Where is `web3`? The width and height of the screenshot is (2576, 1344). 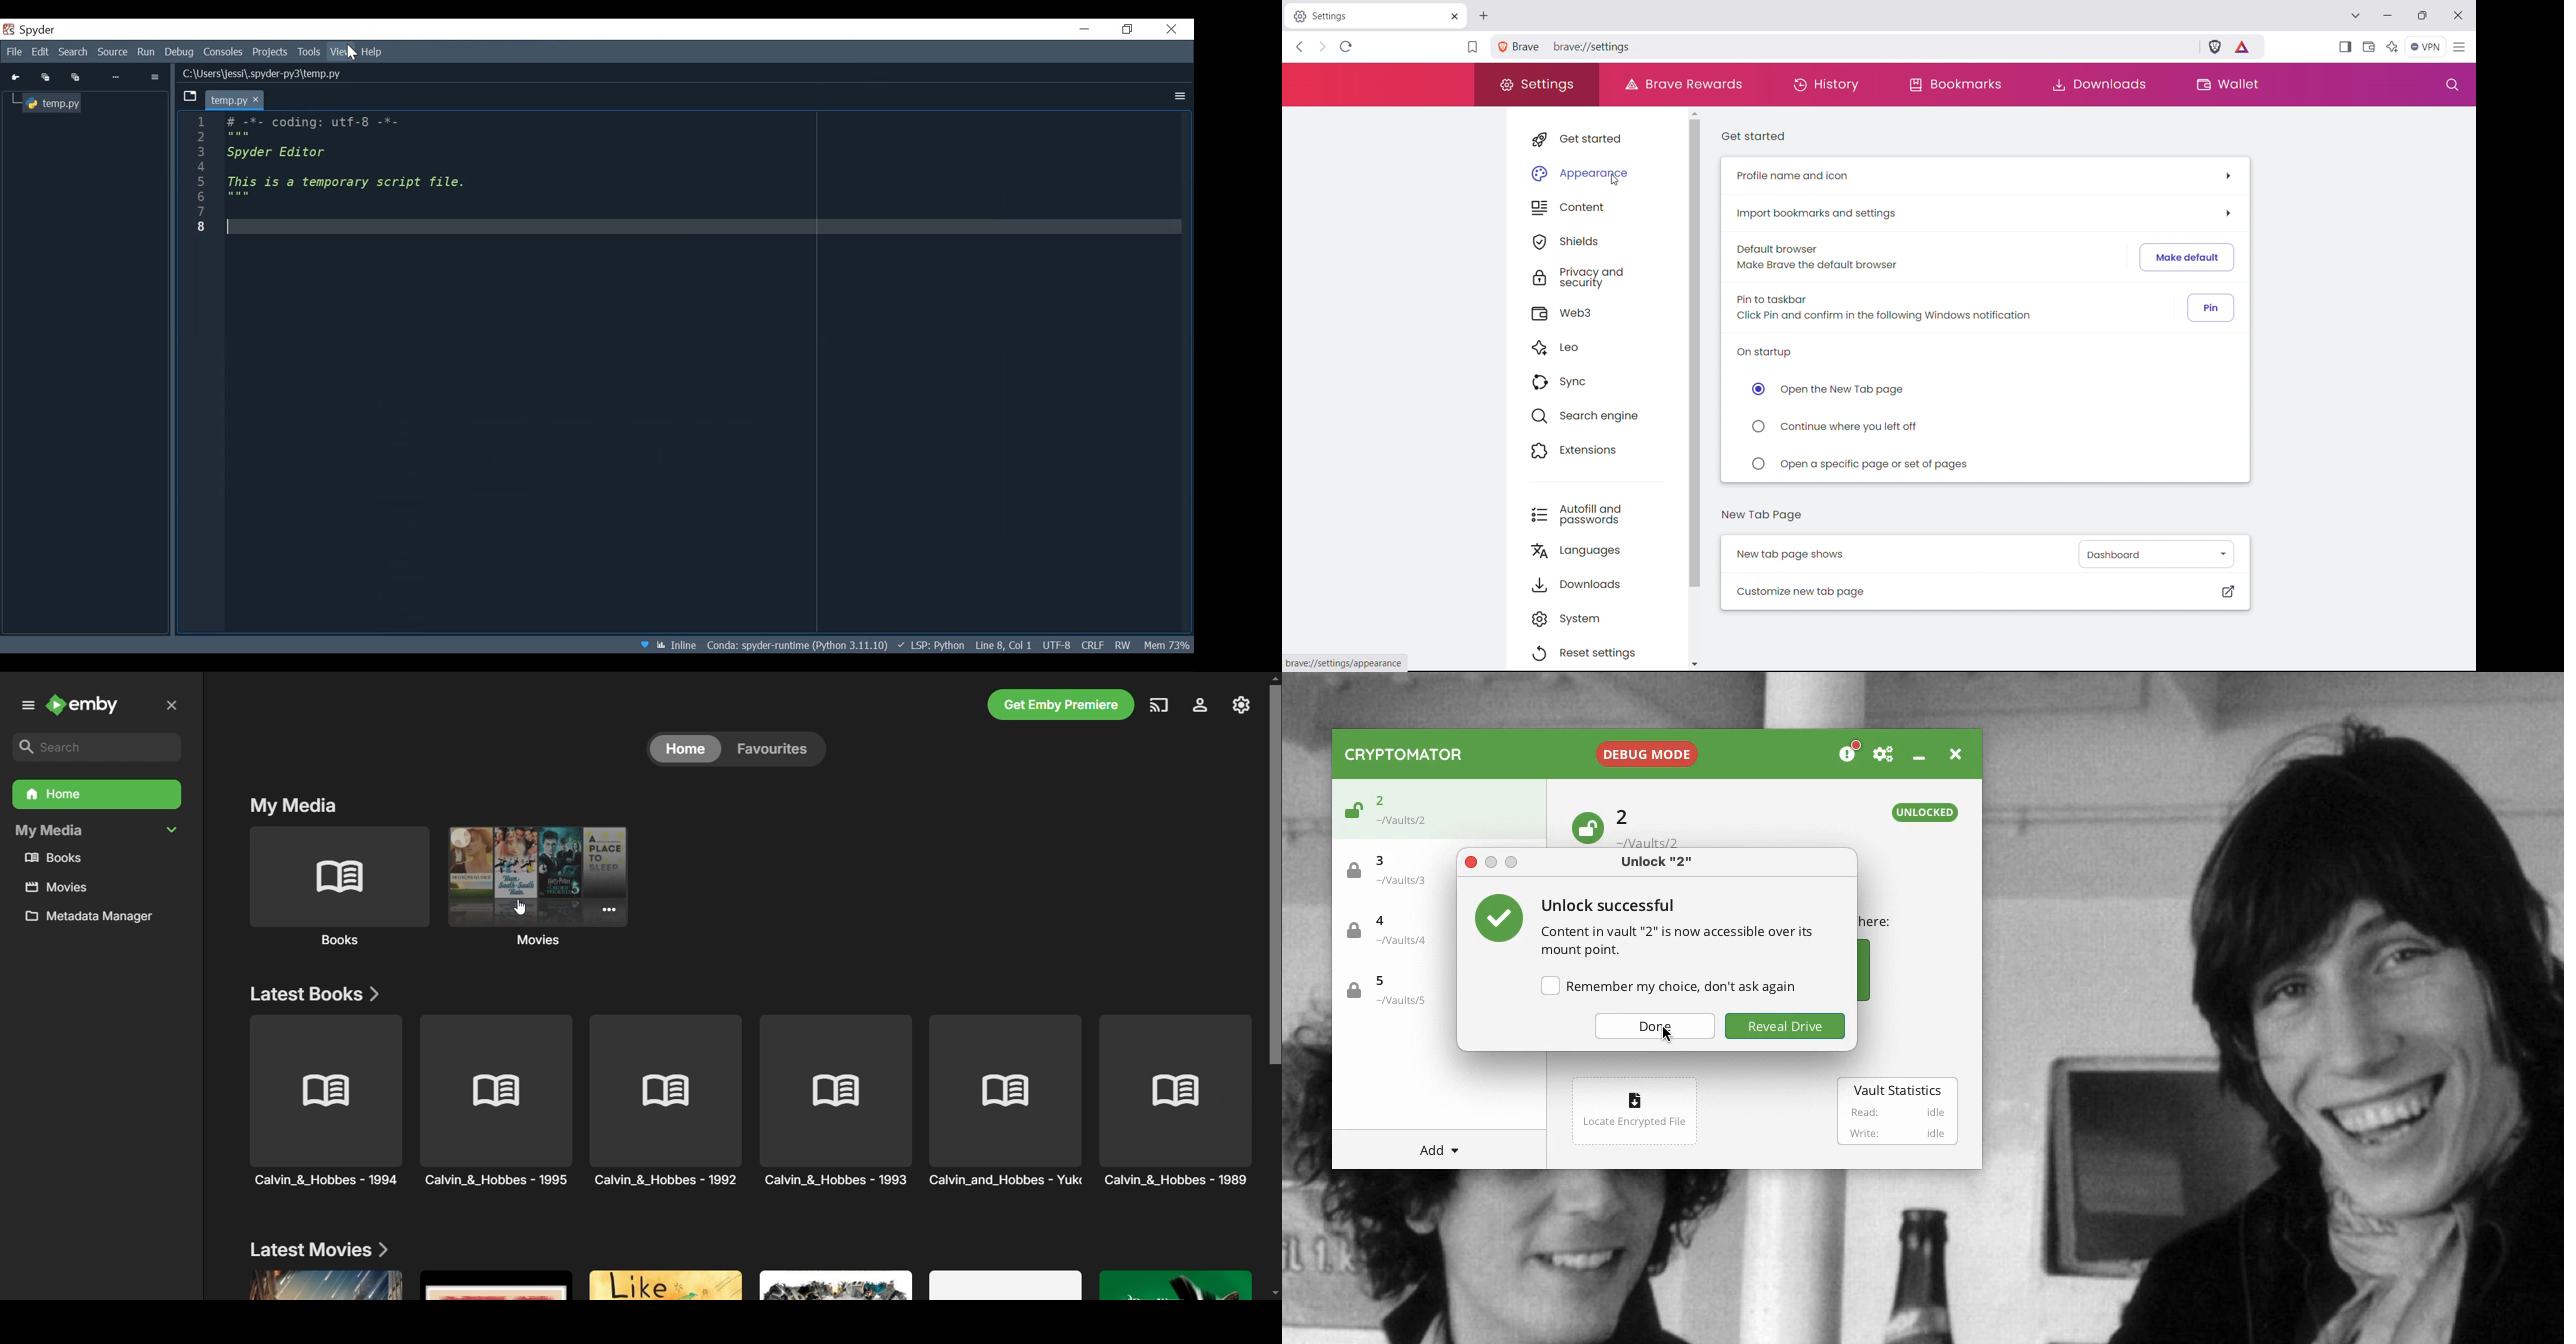 web3 is located at coordinates (1599, 312).